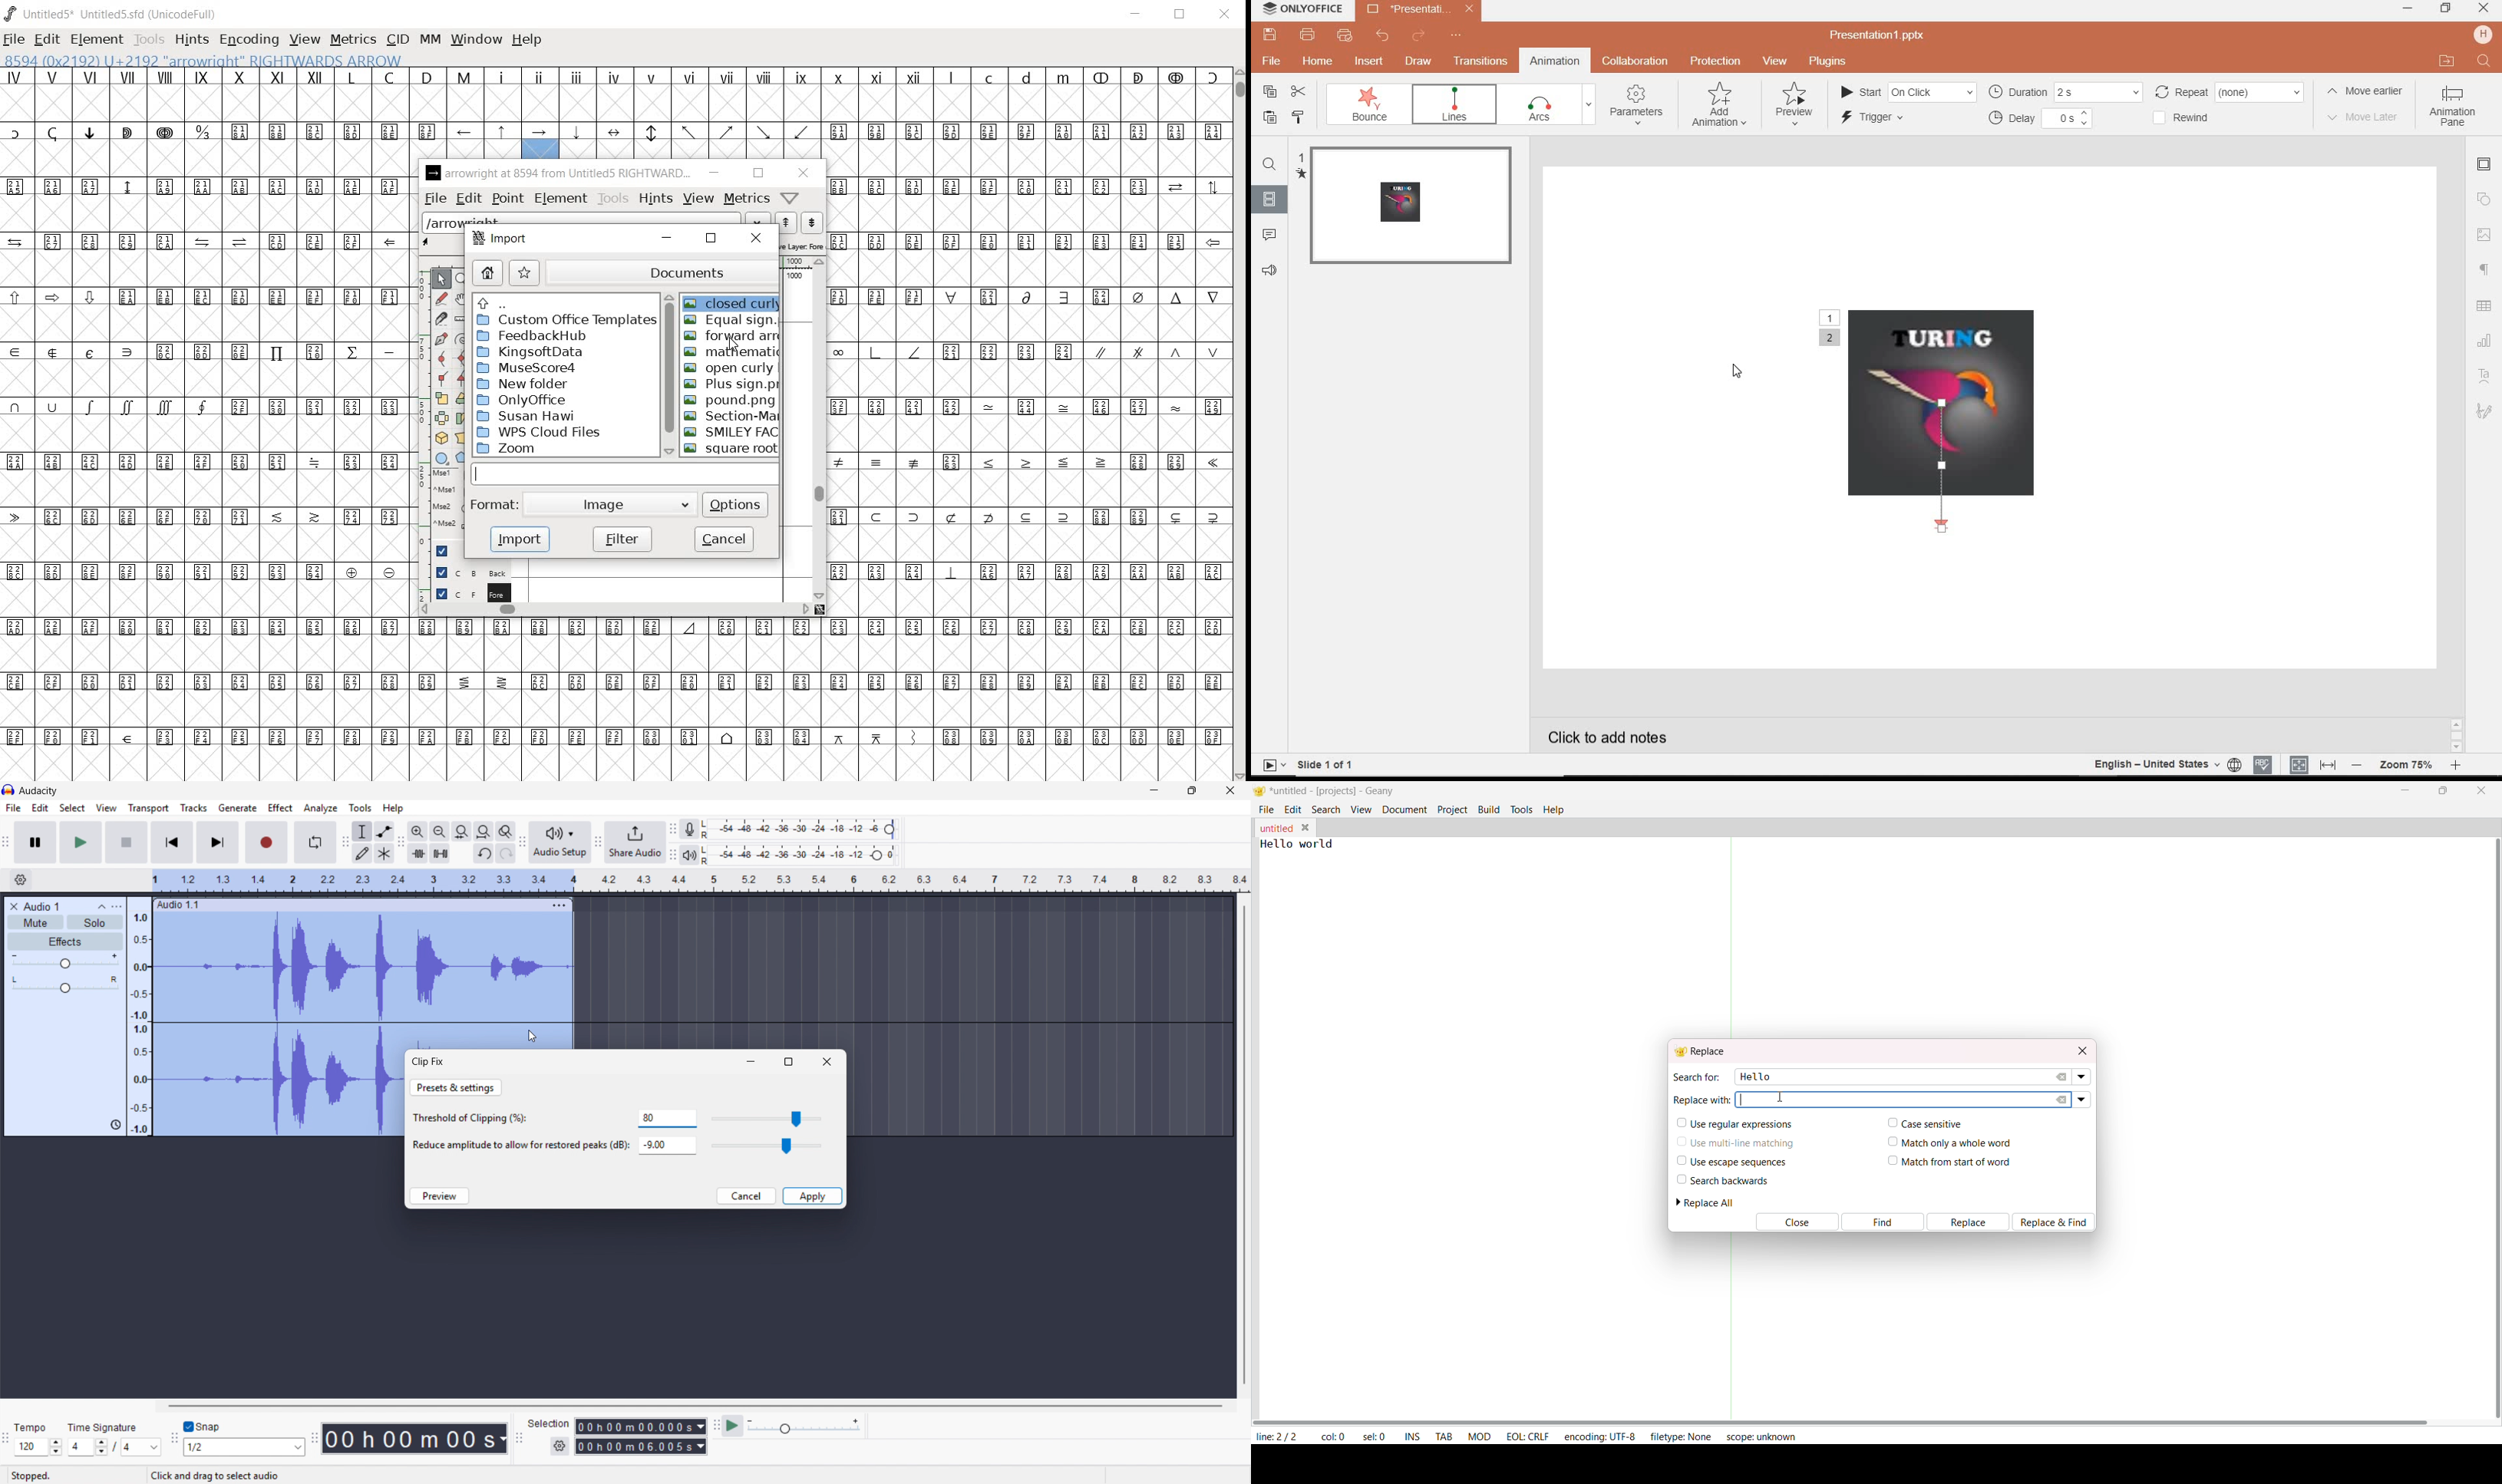 The image size is (2520, 1484). Describe the element at coordinates (2194, 119) in the screenshot. I see `rewind` at that location.